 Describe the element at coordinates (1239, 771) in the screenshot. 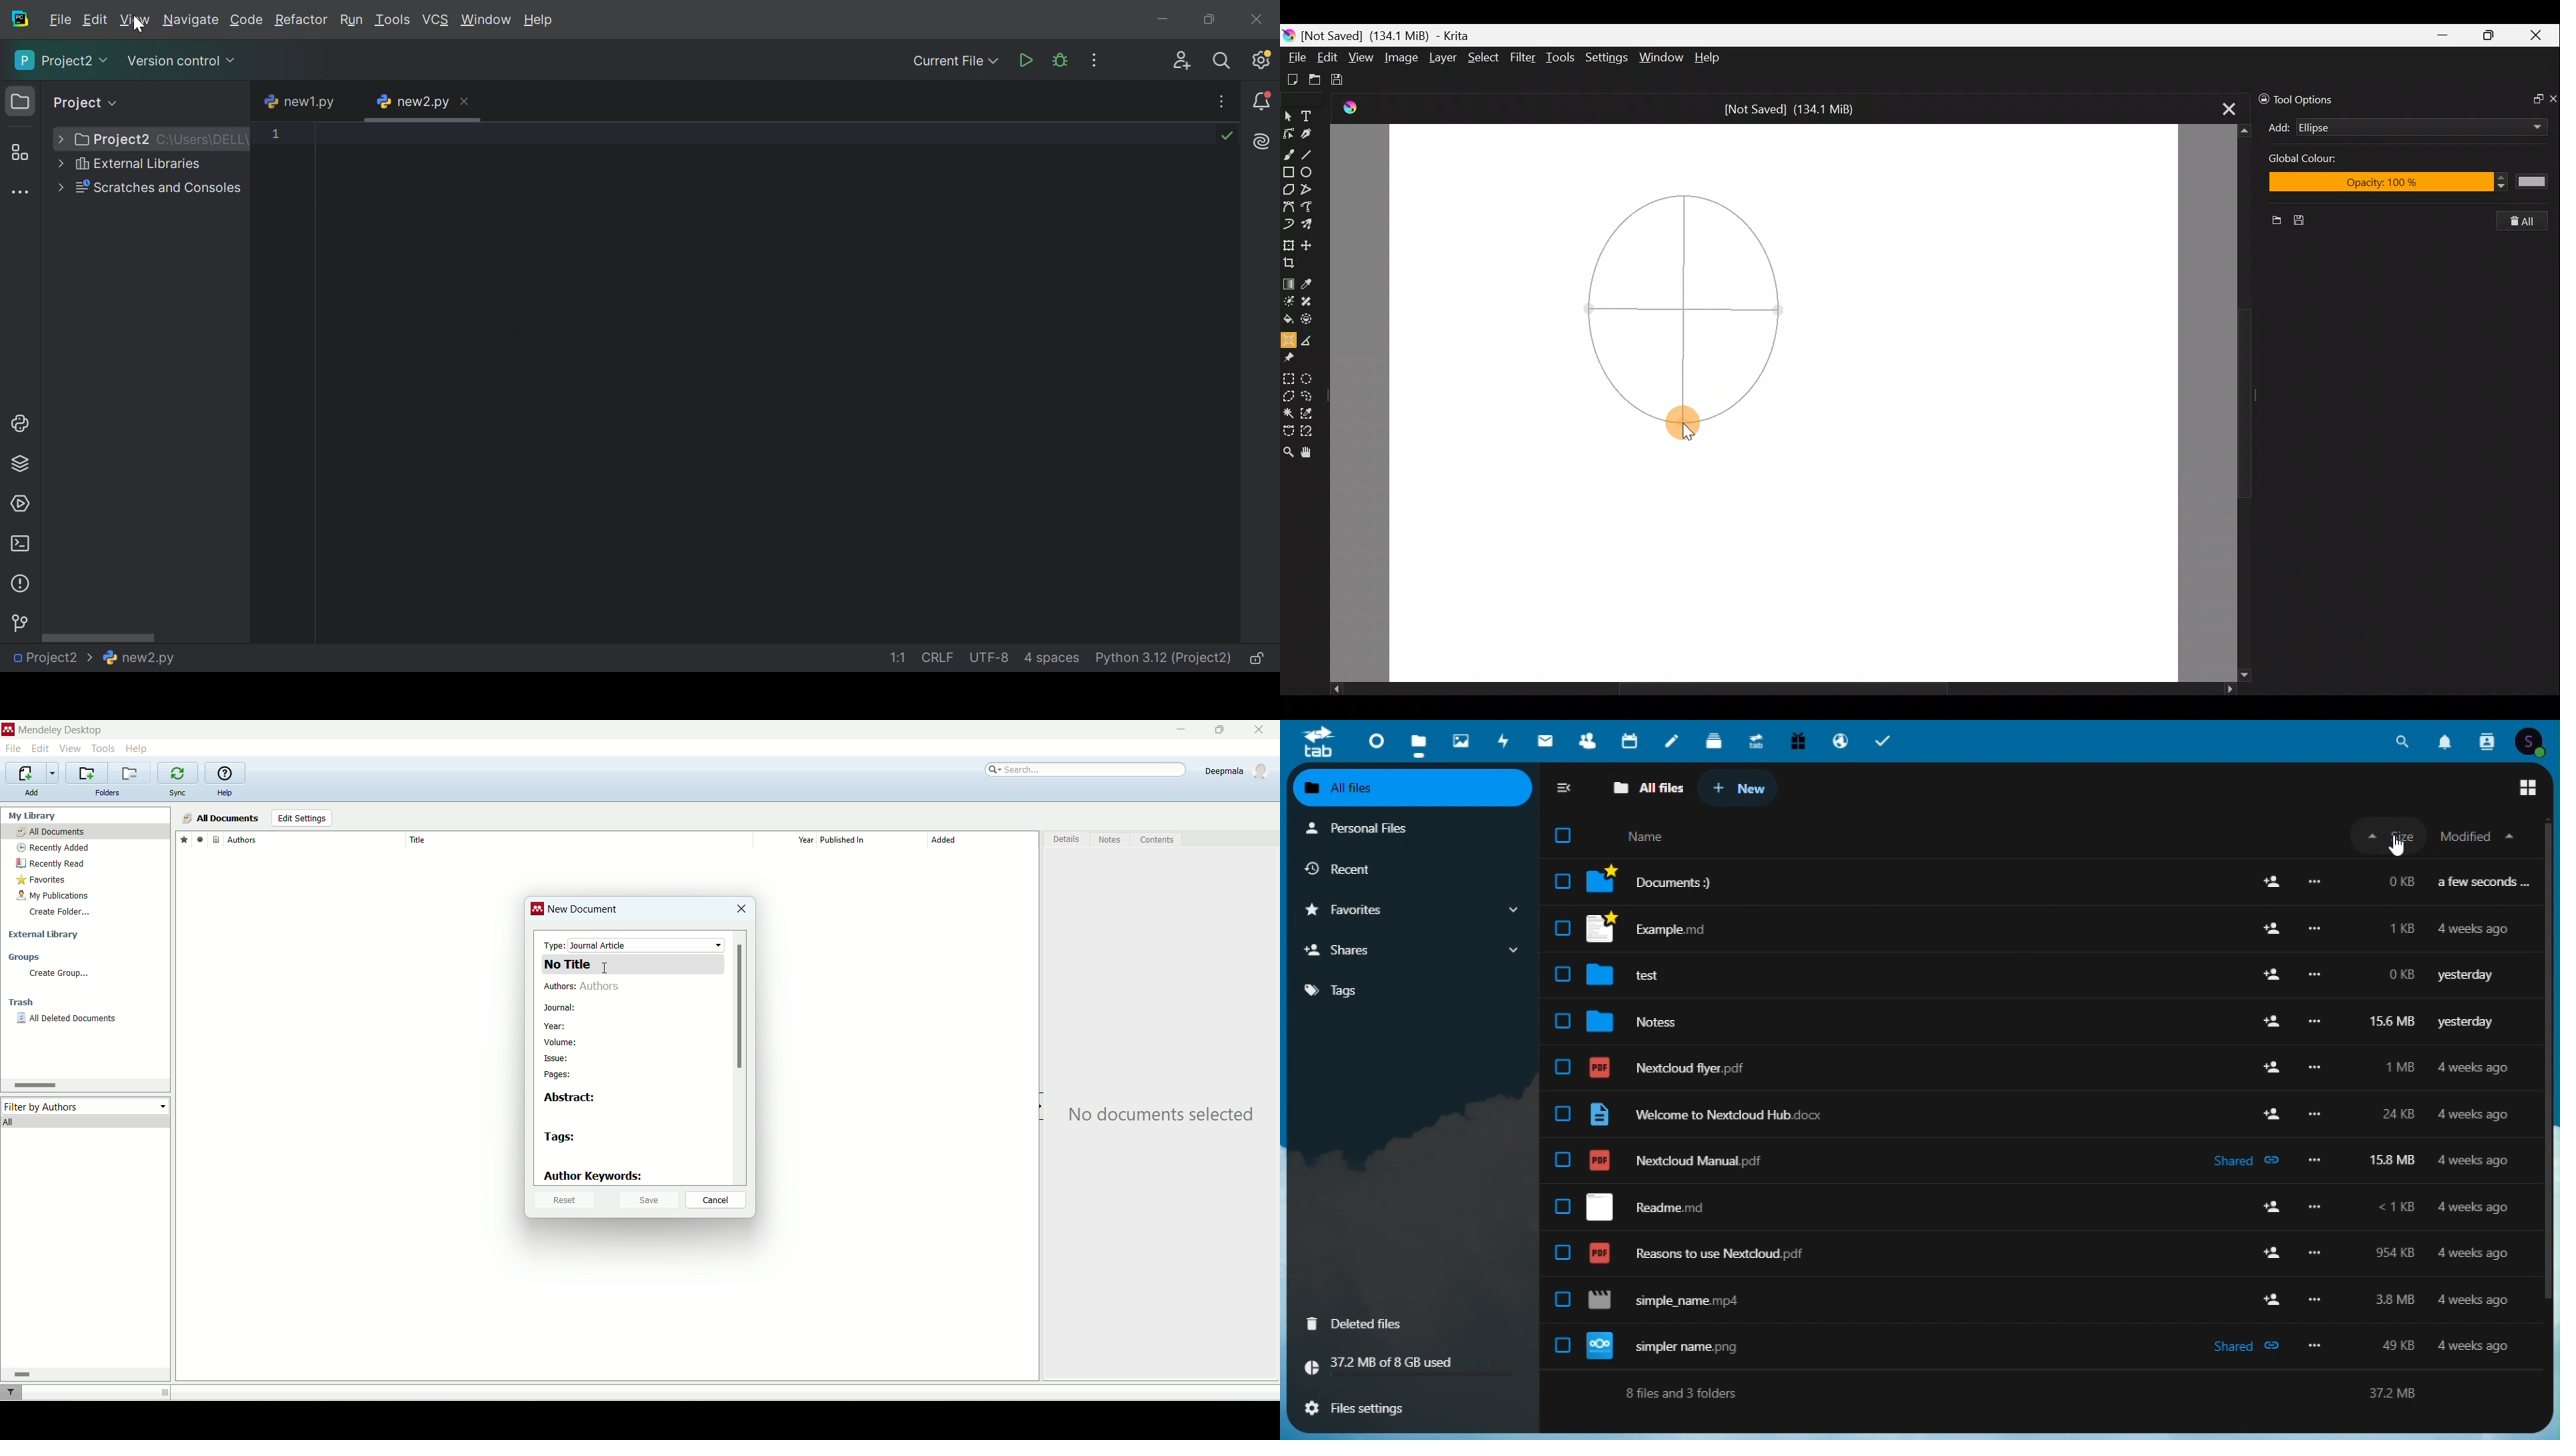

I see `account` at that location.